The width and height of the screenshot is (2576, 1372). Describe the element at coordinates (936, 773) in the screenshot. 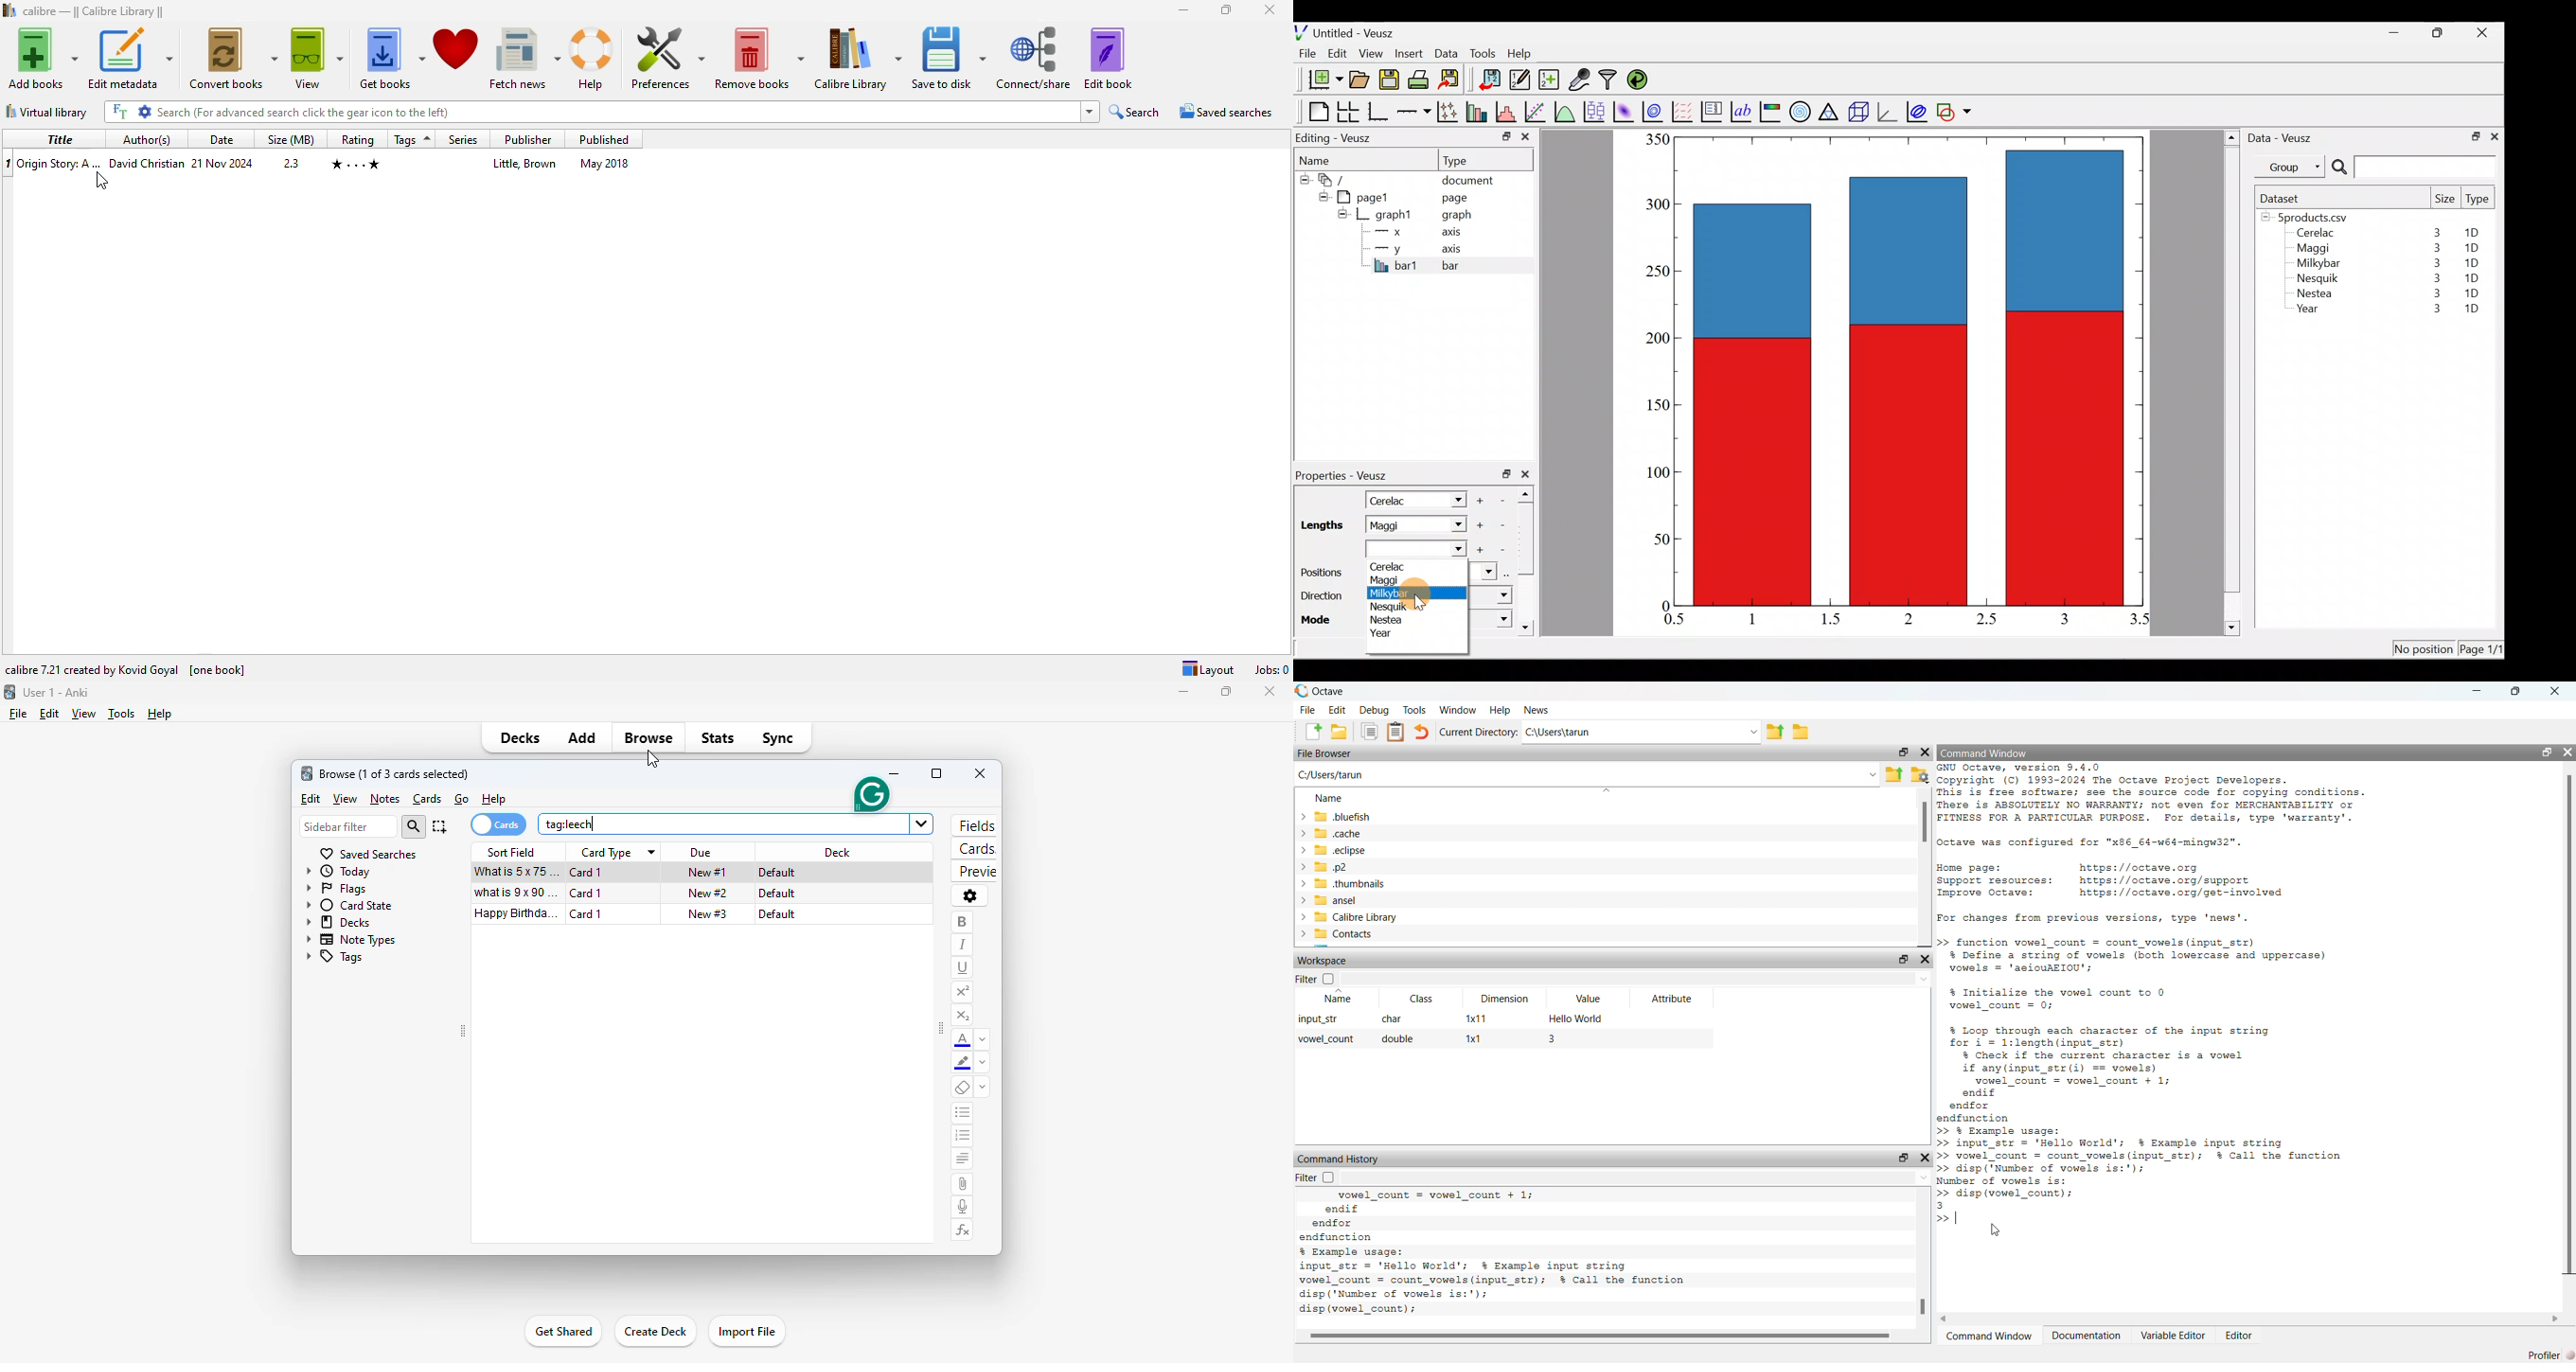

I see `maximize` at that location.